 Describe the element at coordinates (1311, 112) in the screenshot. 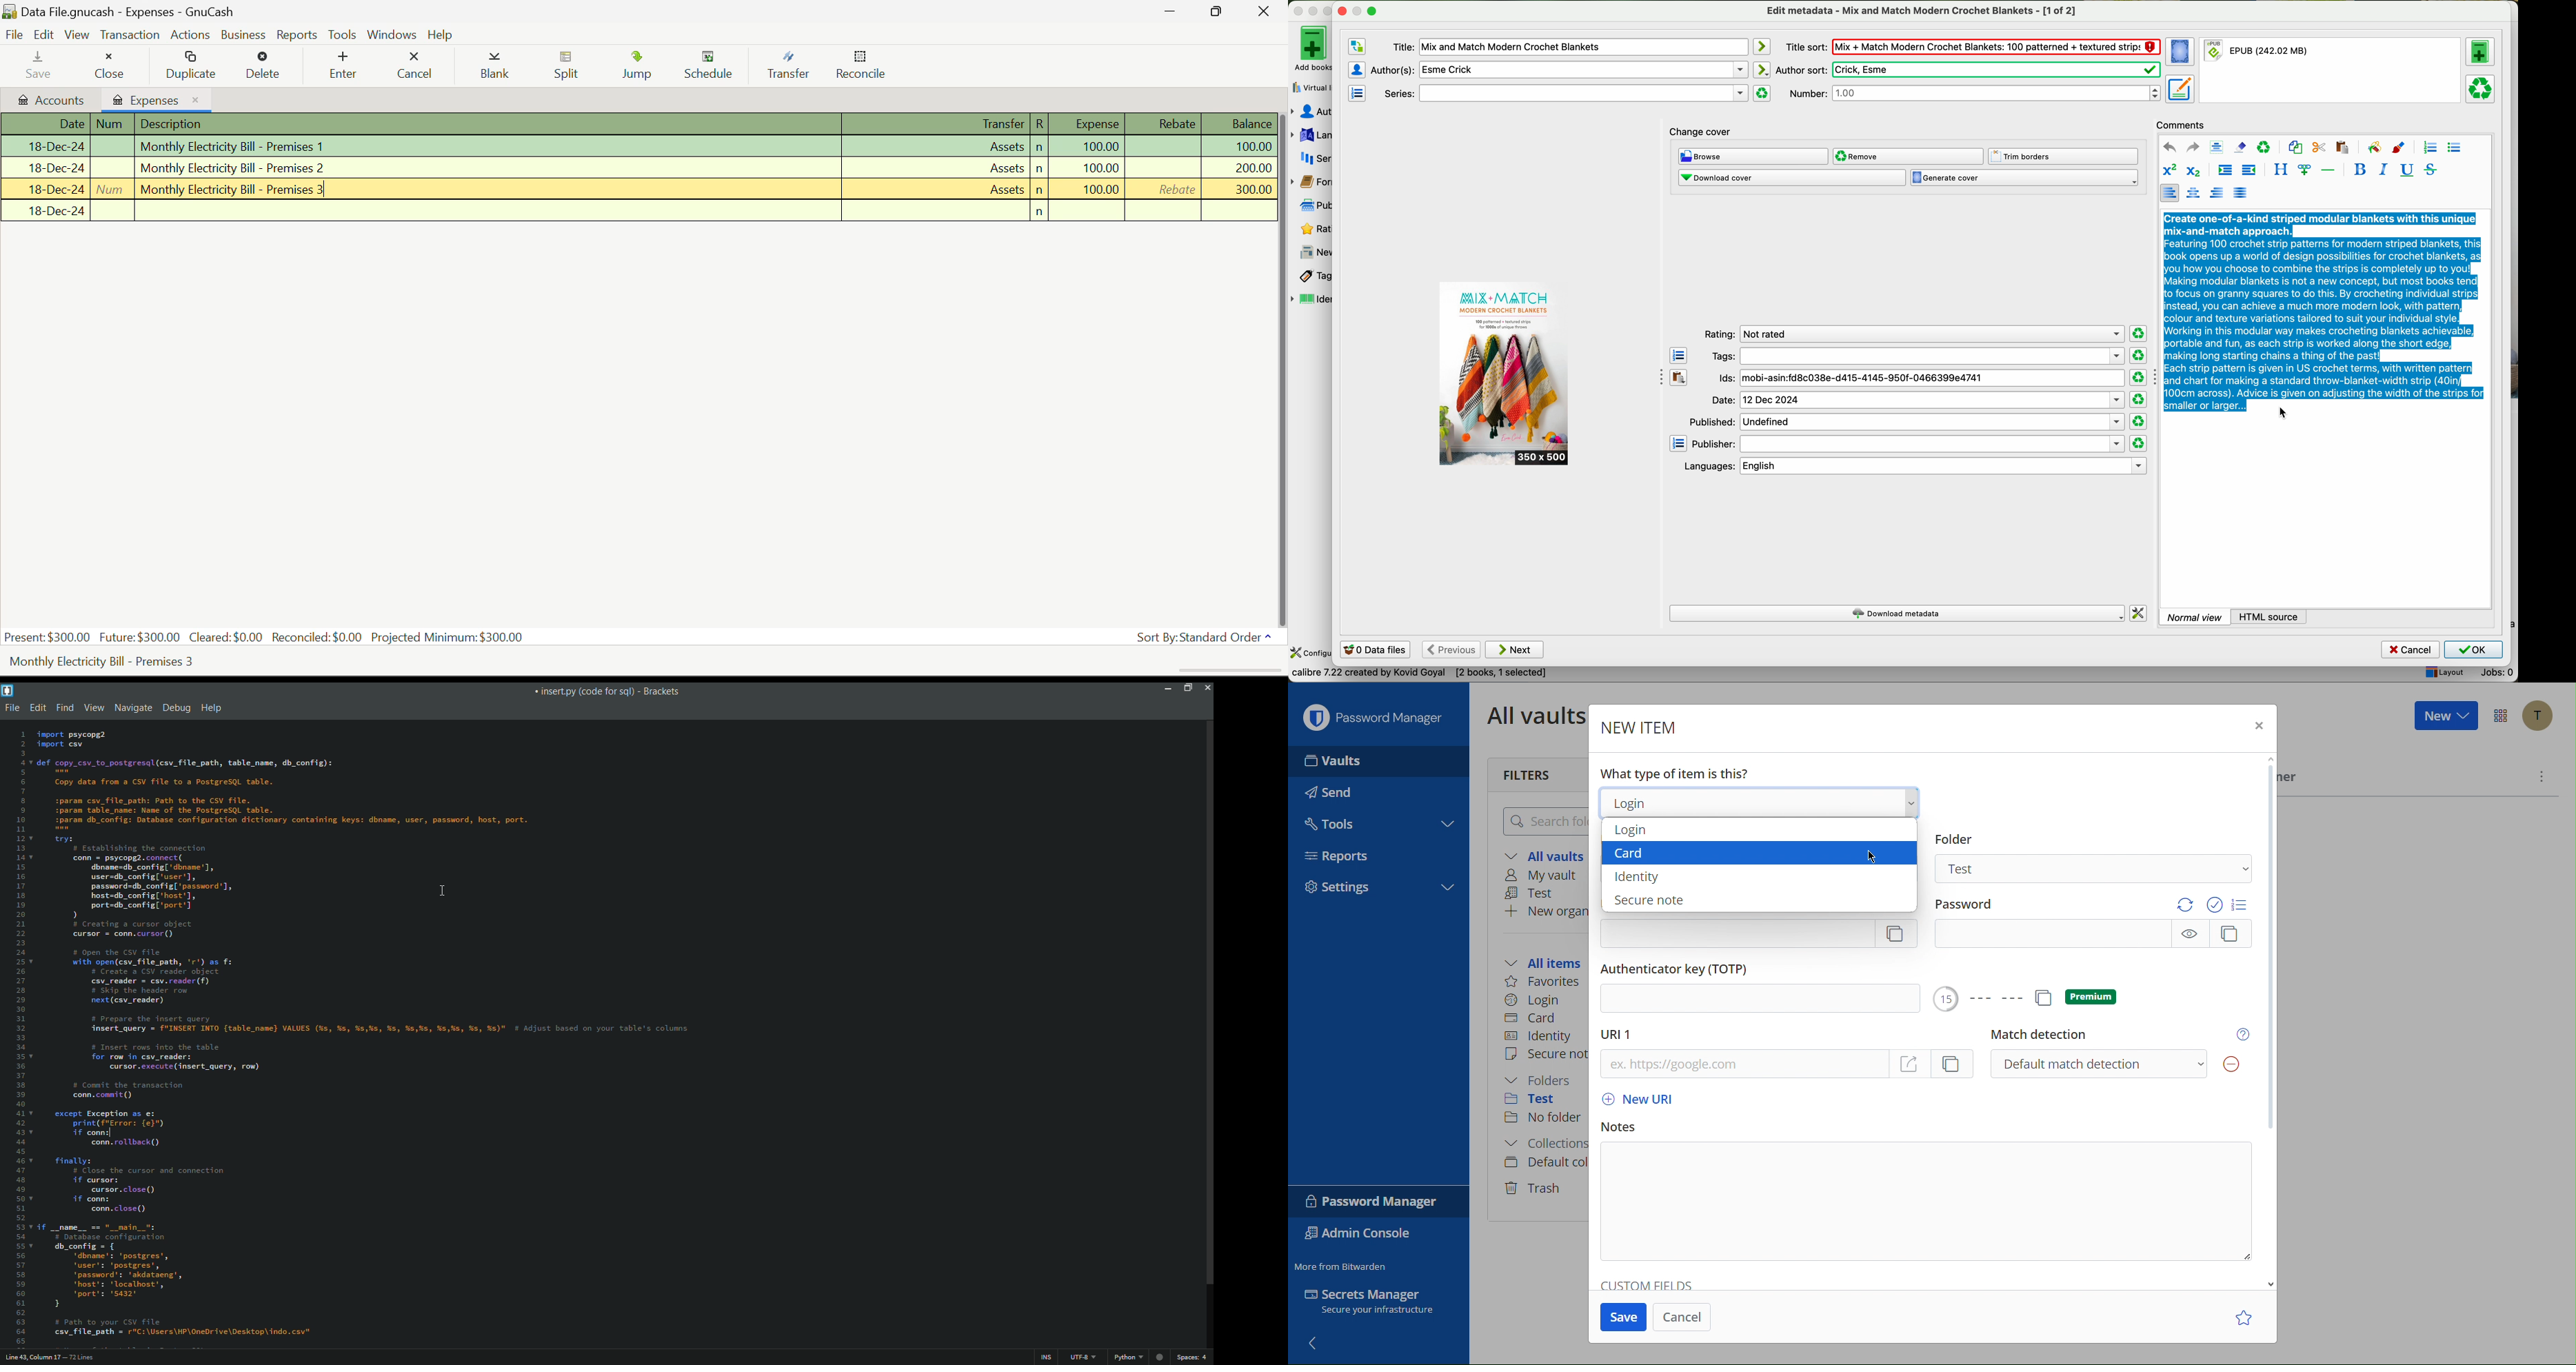

I see `authors` at that location.